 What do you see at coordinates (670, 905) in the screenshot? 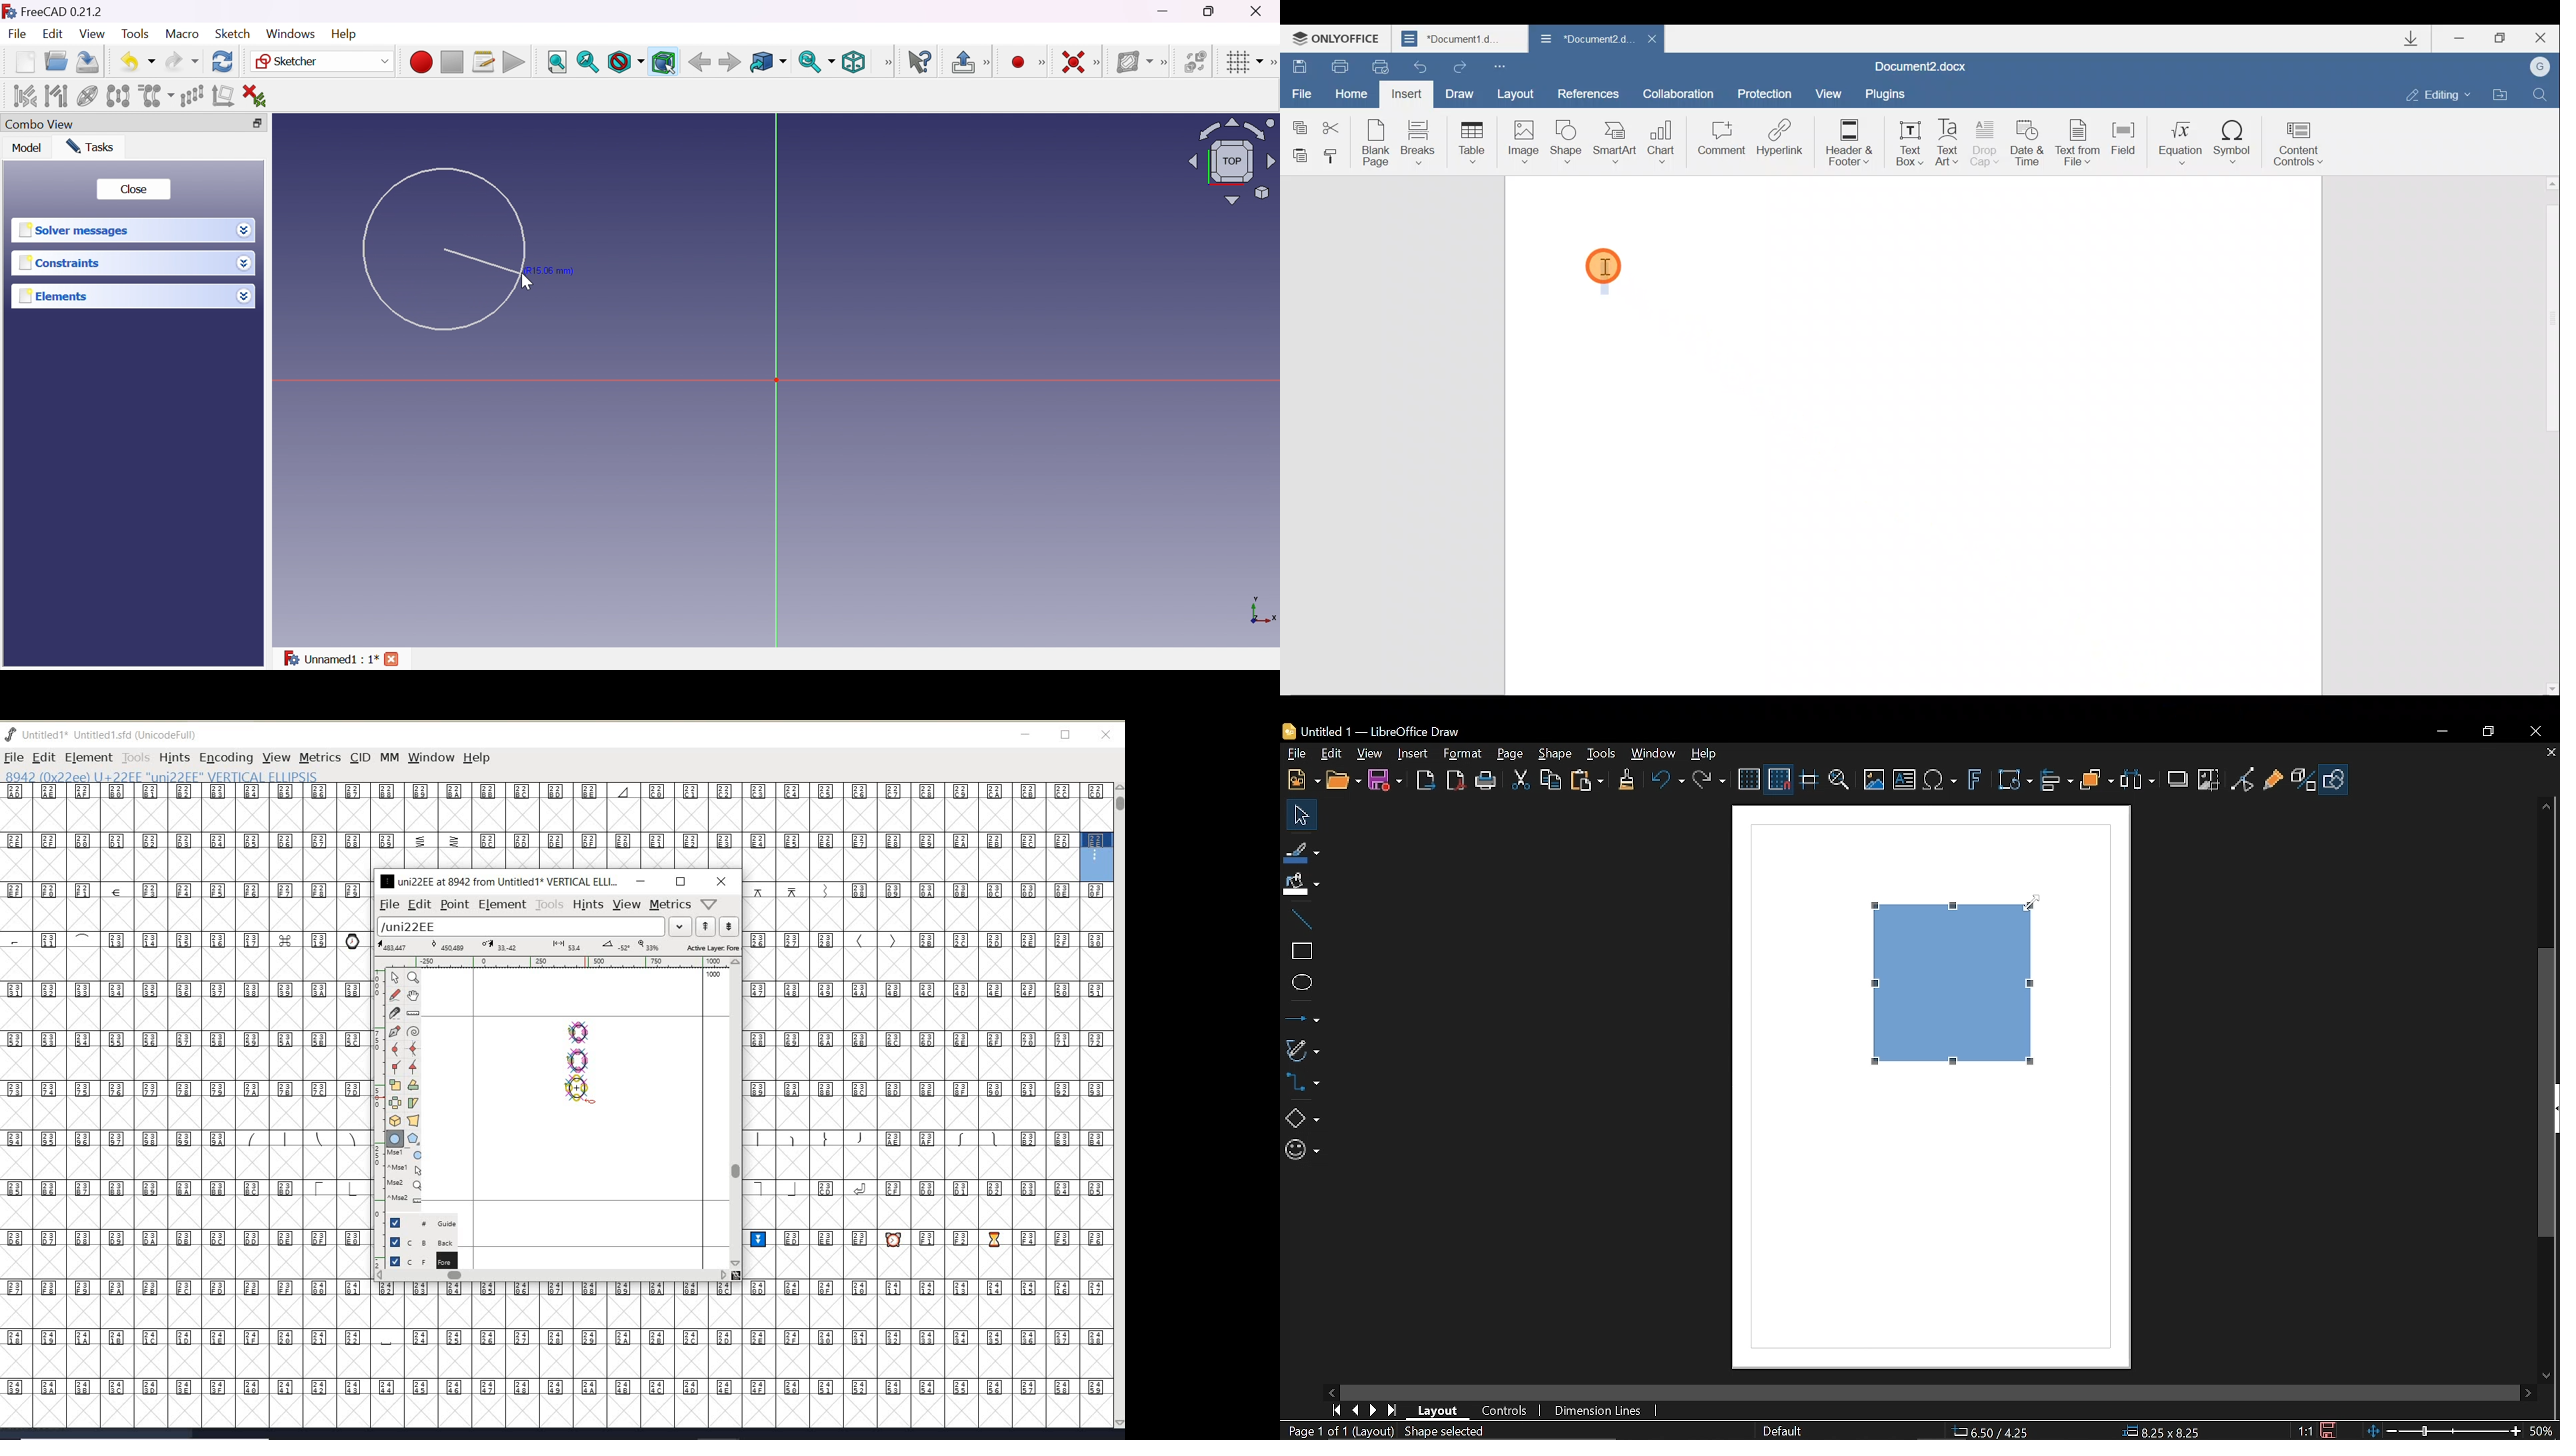
I see `metrics` at bounding box center [670, 905].